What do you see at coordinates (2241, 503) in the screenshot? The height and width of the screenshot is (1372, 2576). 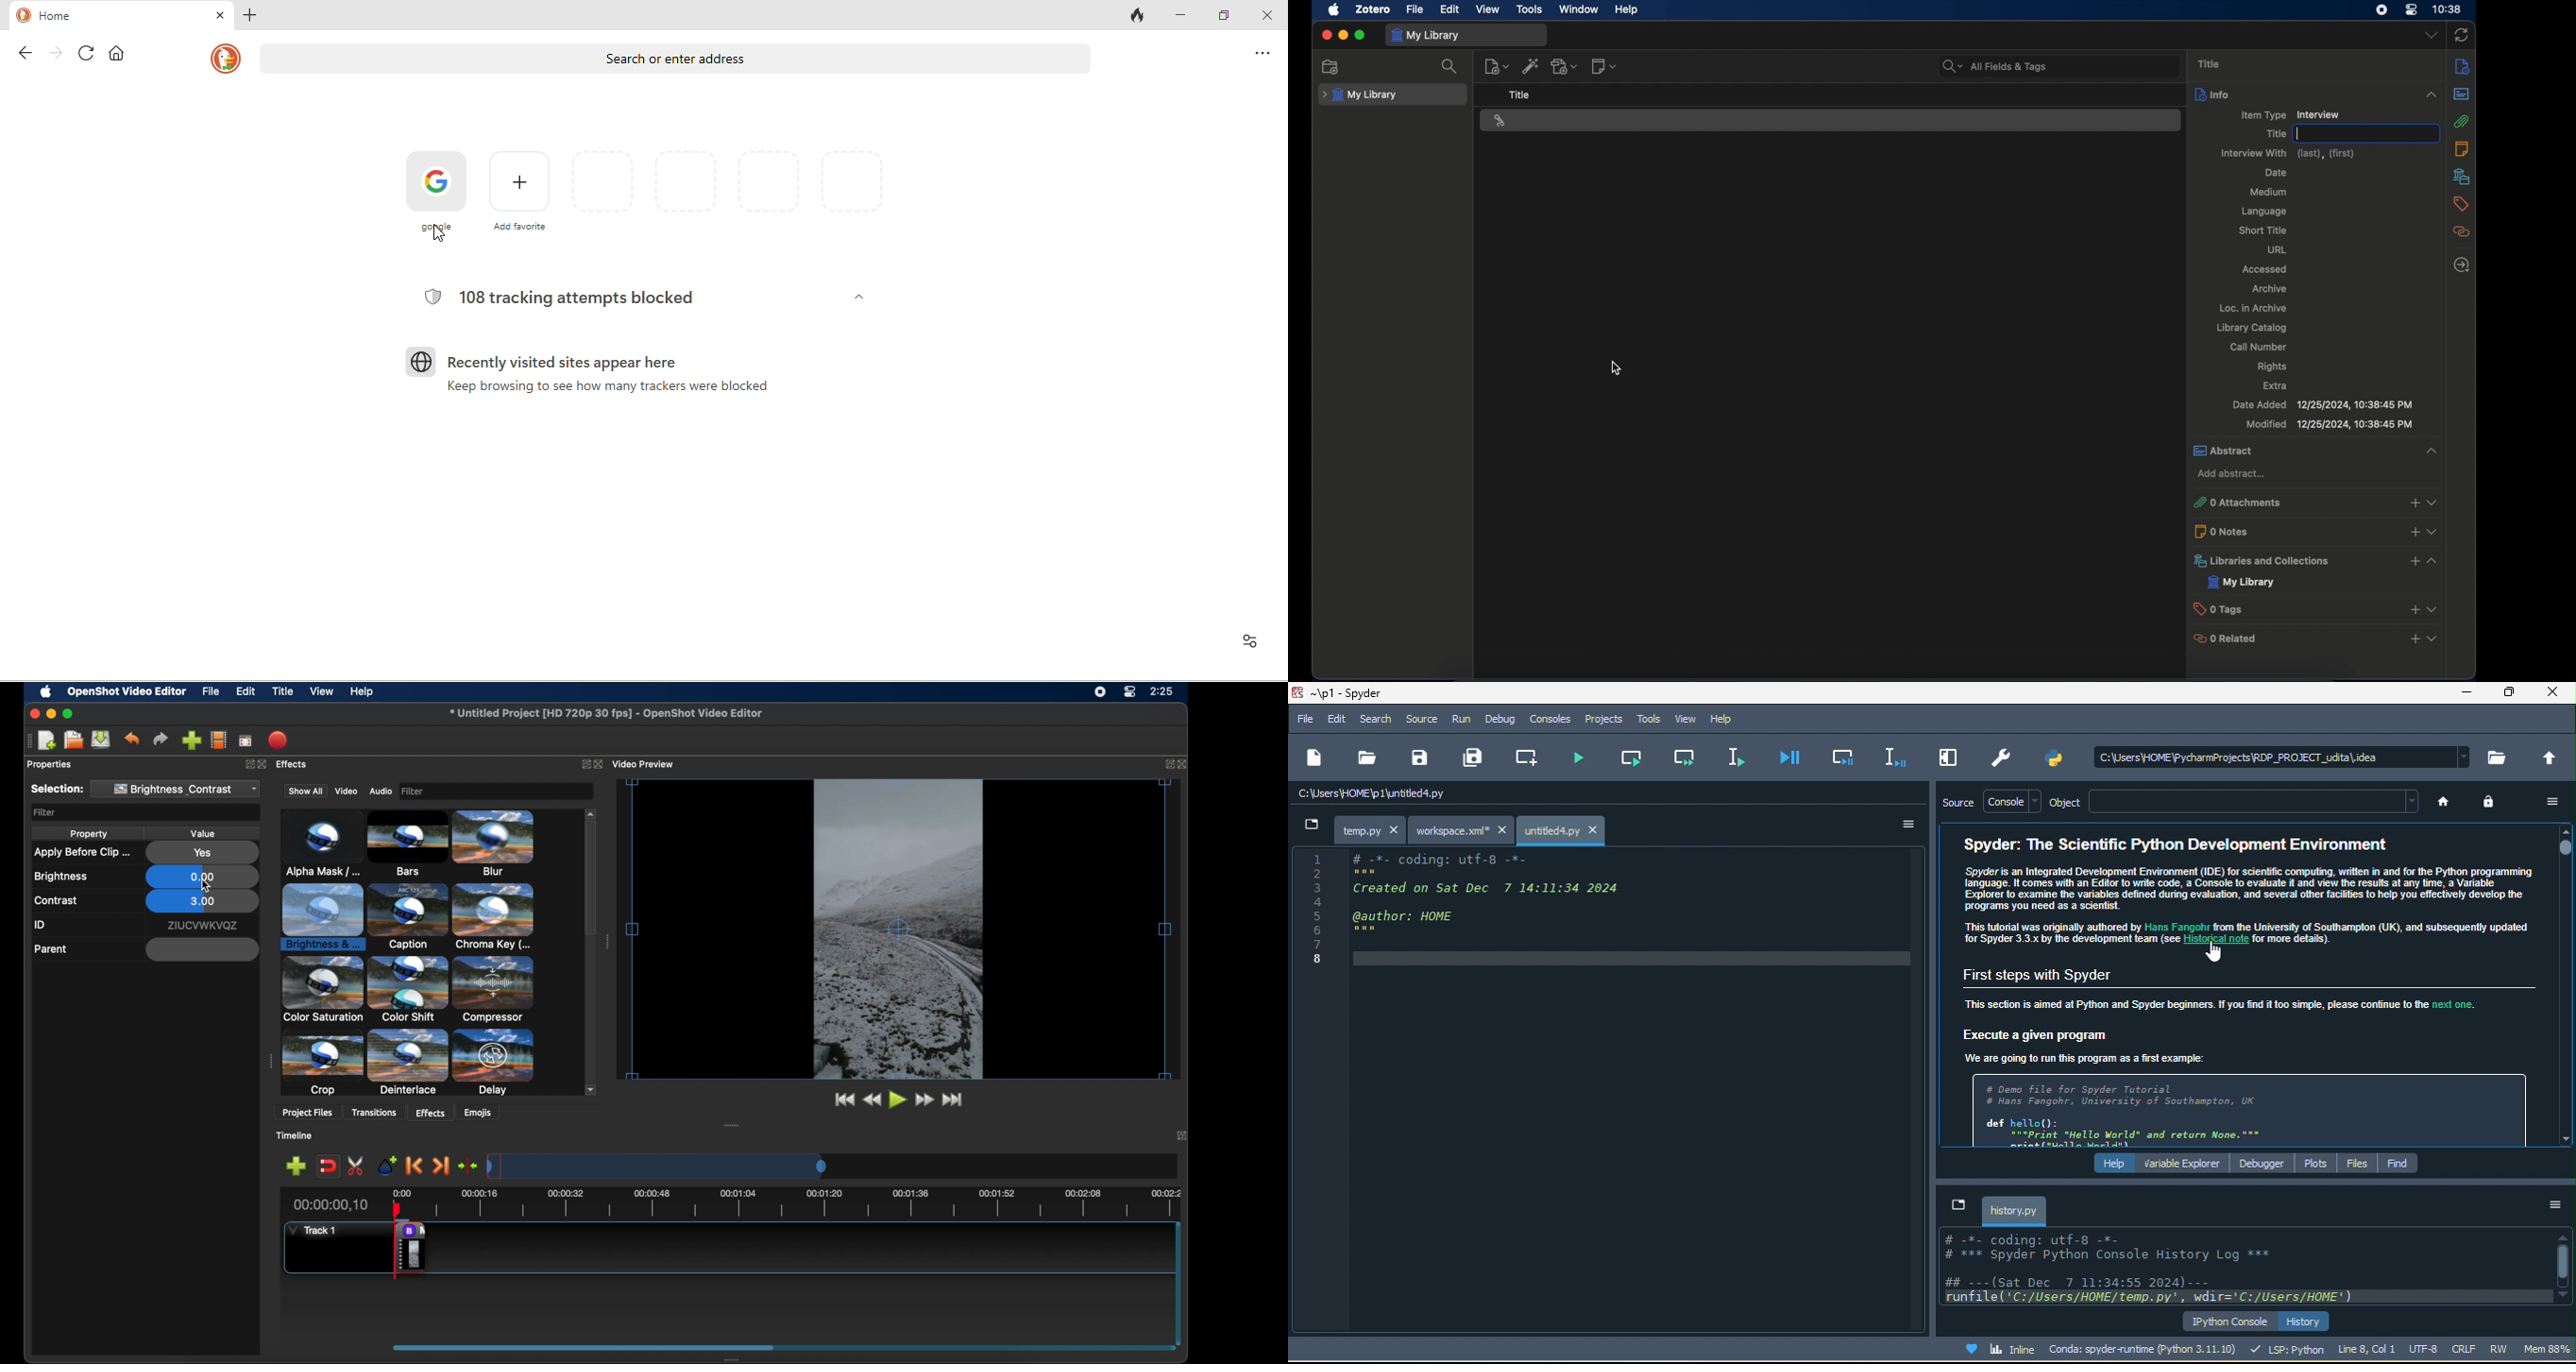 I see `0 attachments` at bounding box center [2241, 503].